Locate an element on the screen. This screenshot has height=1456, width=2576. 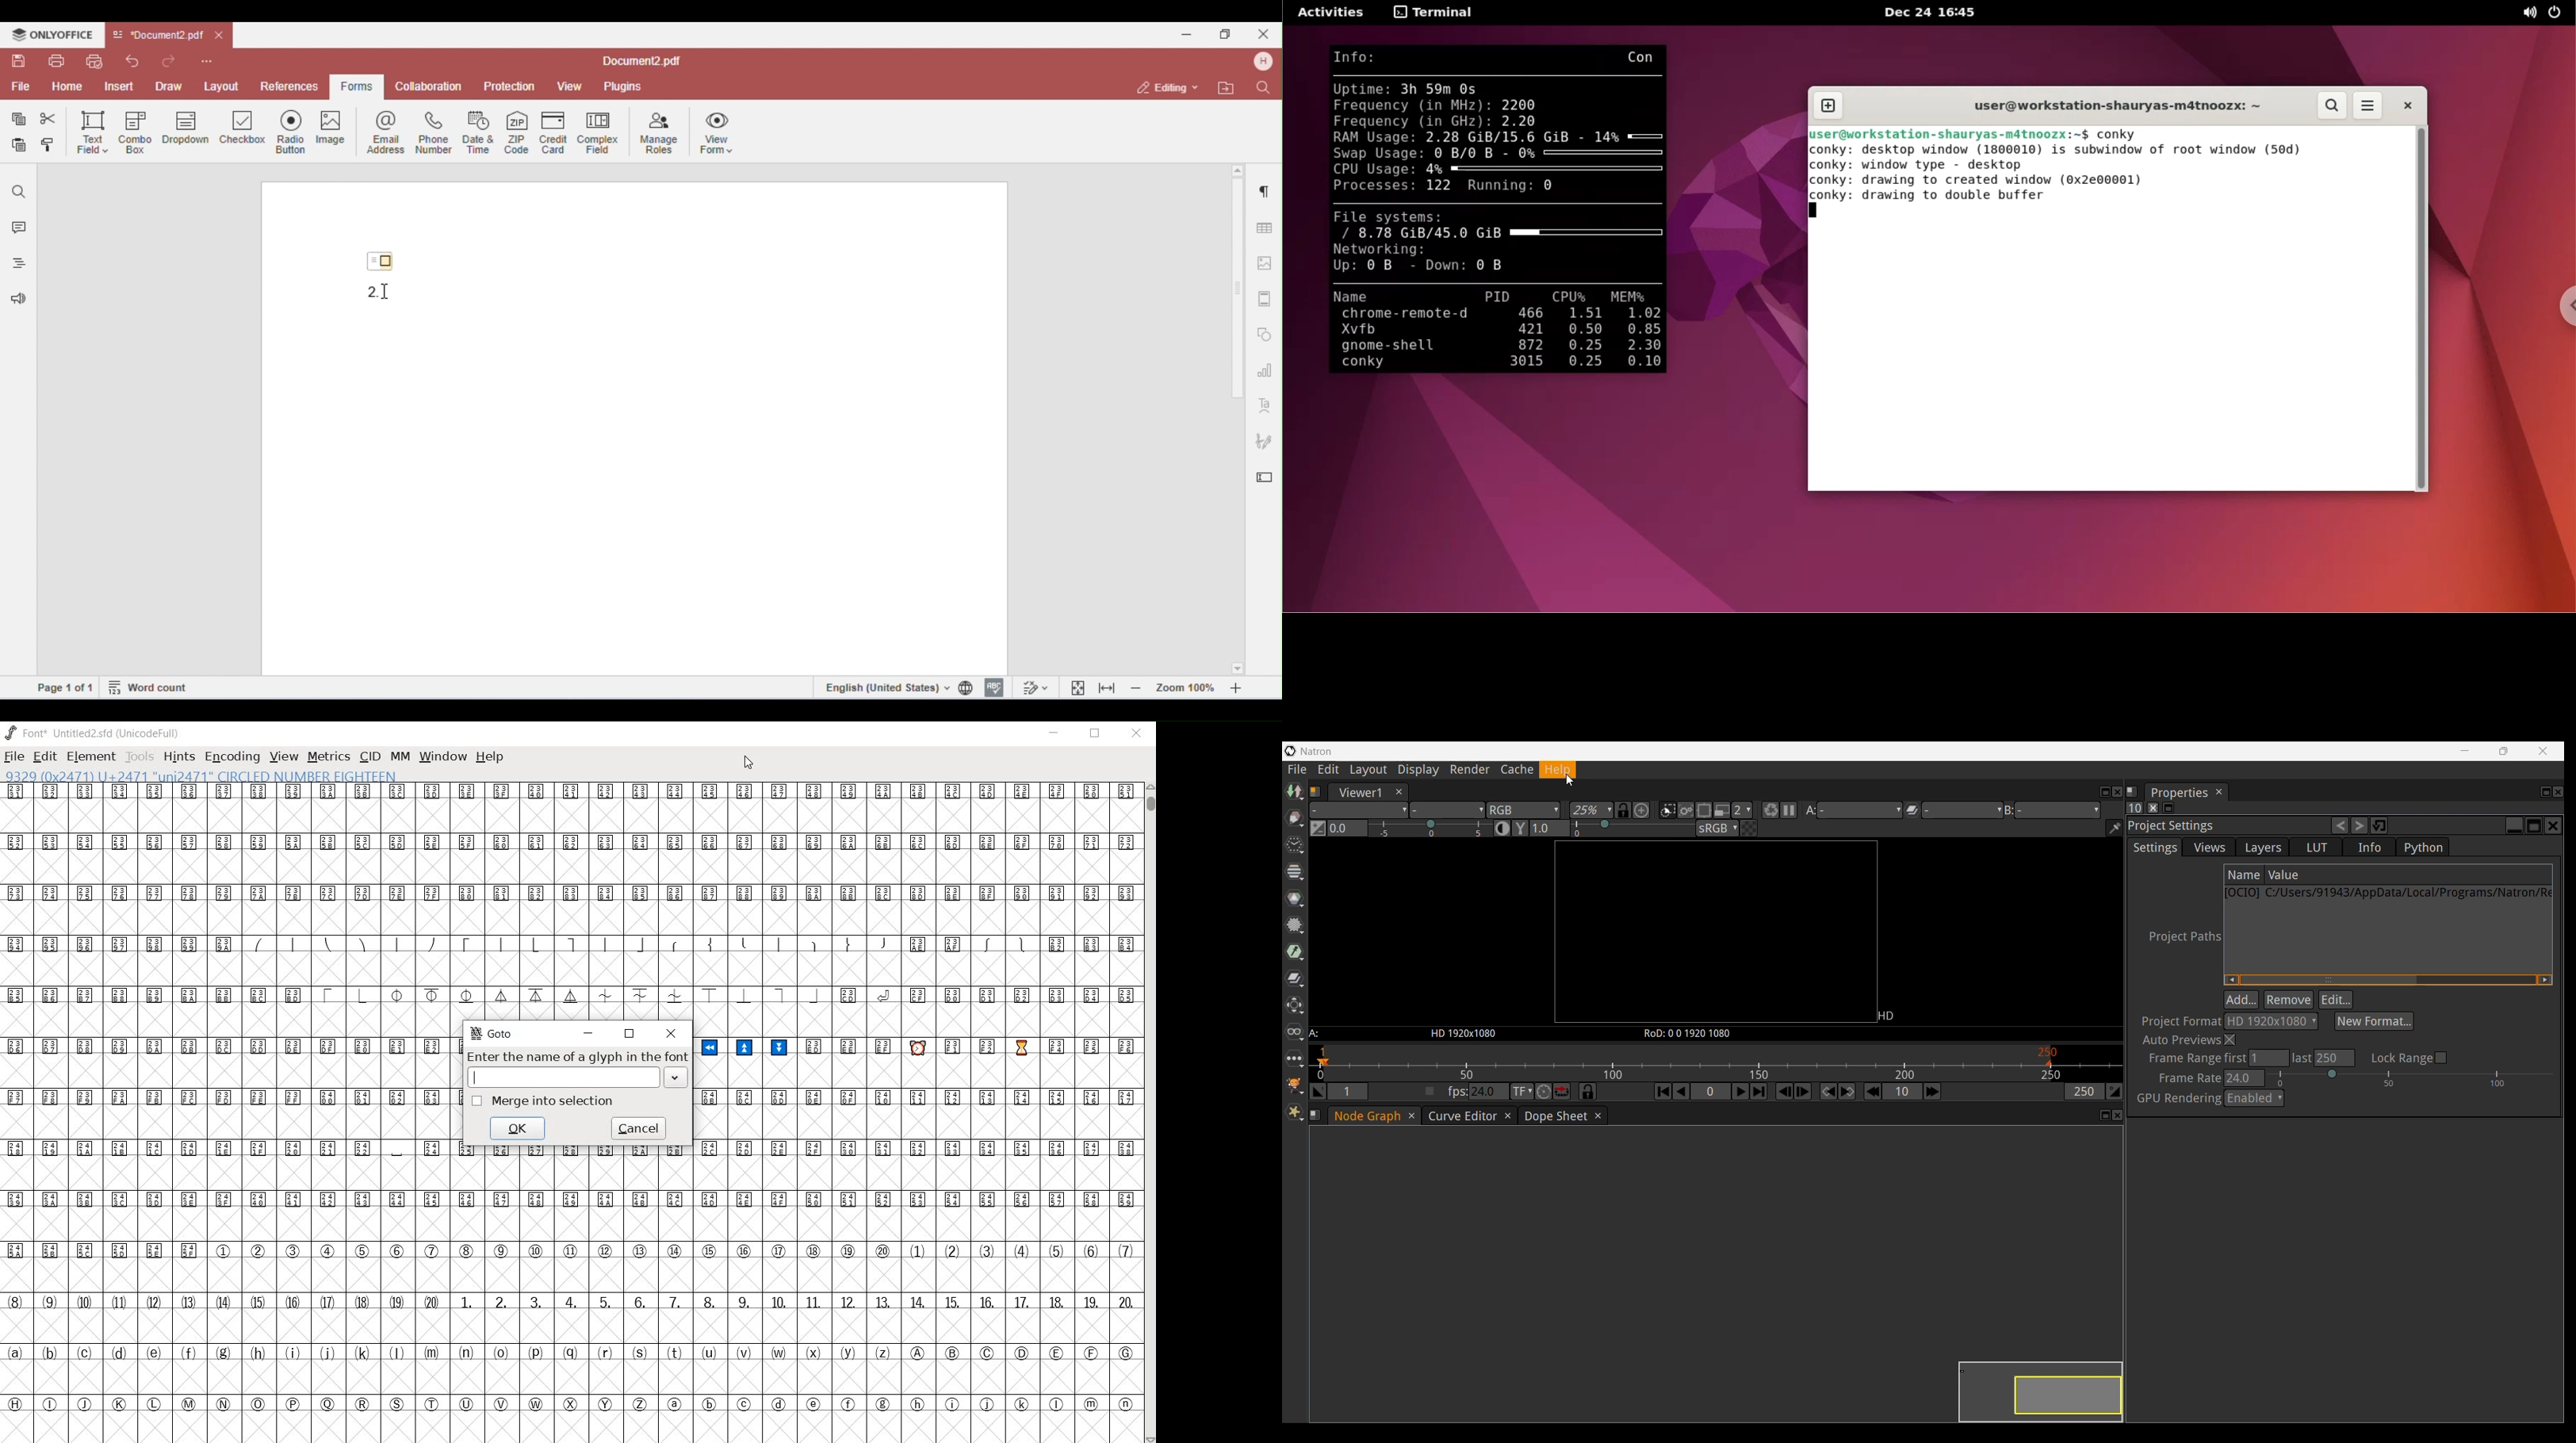
hints is located at coordinates (179, 758).